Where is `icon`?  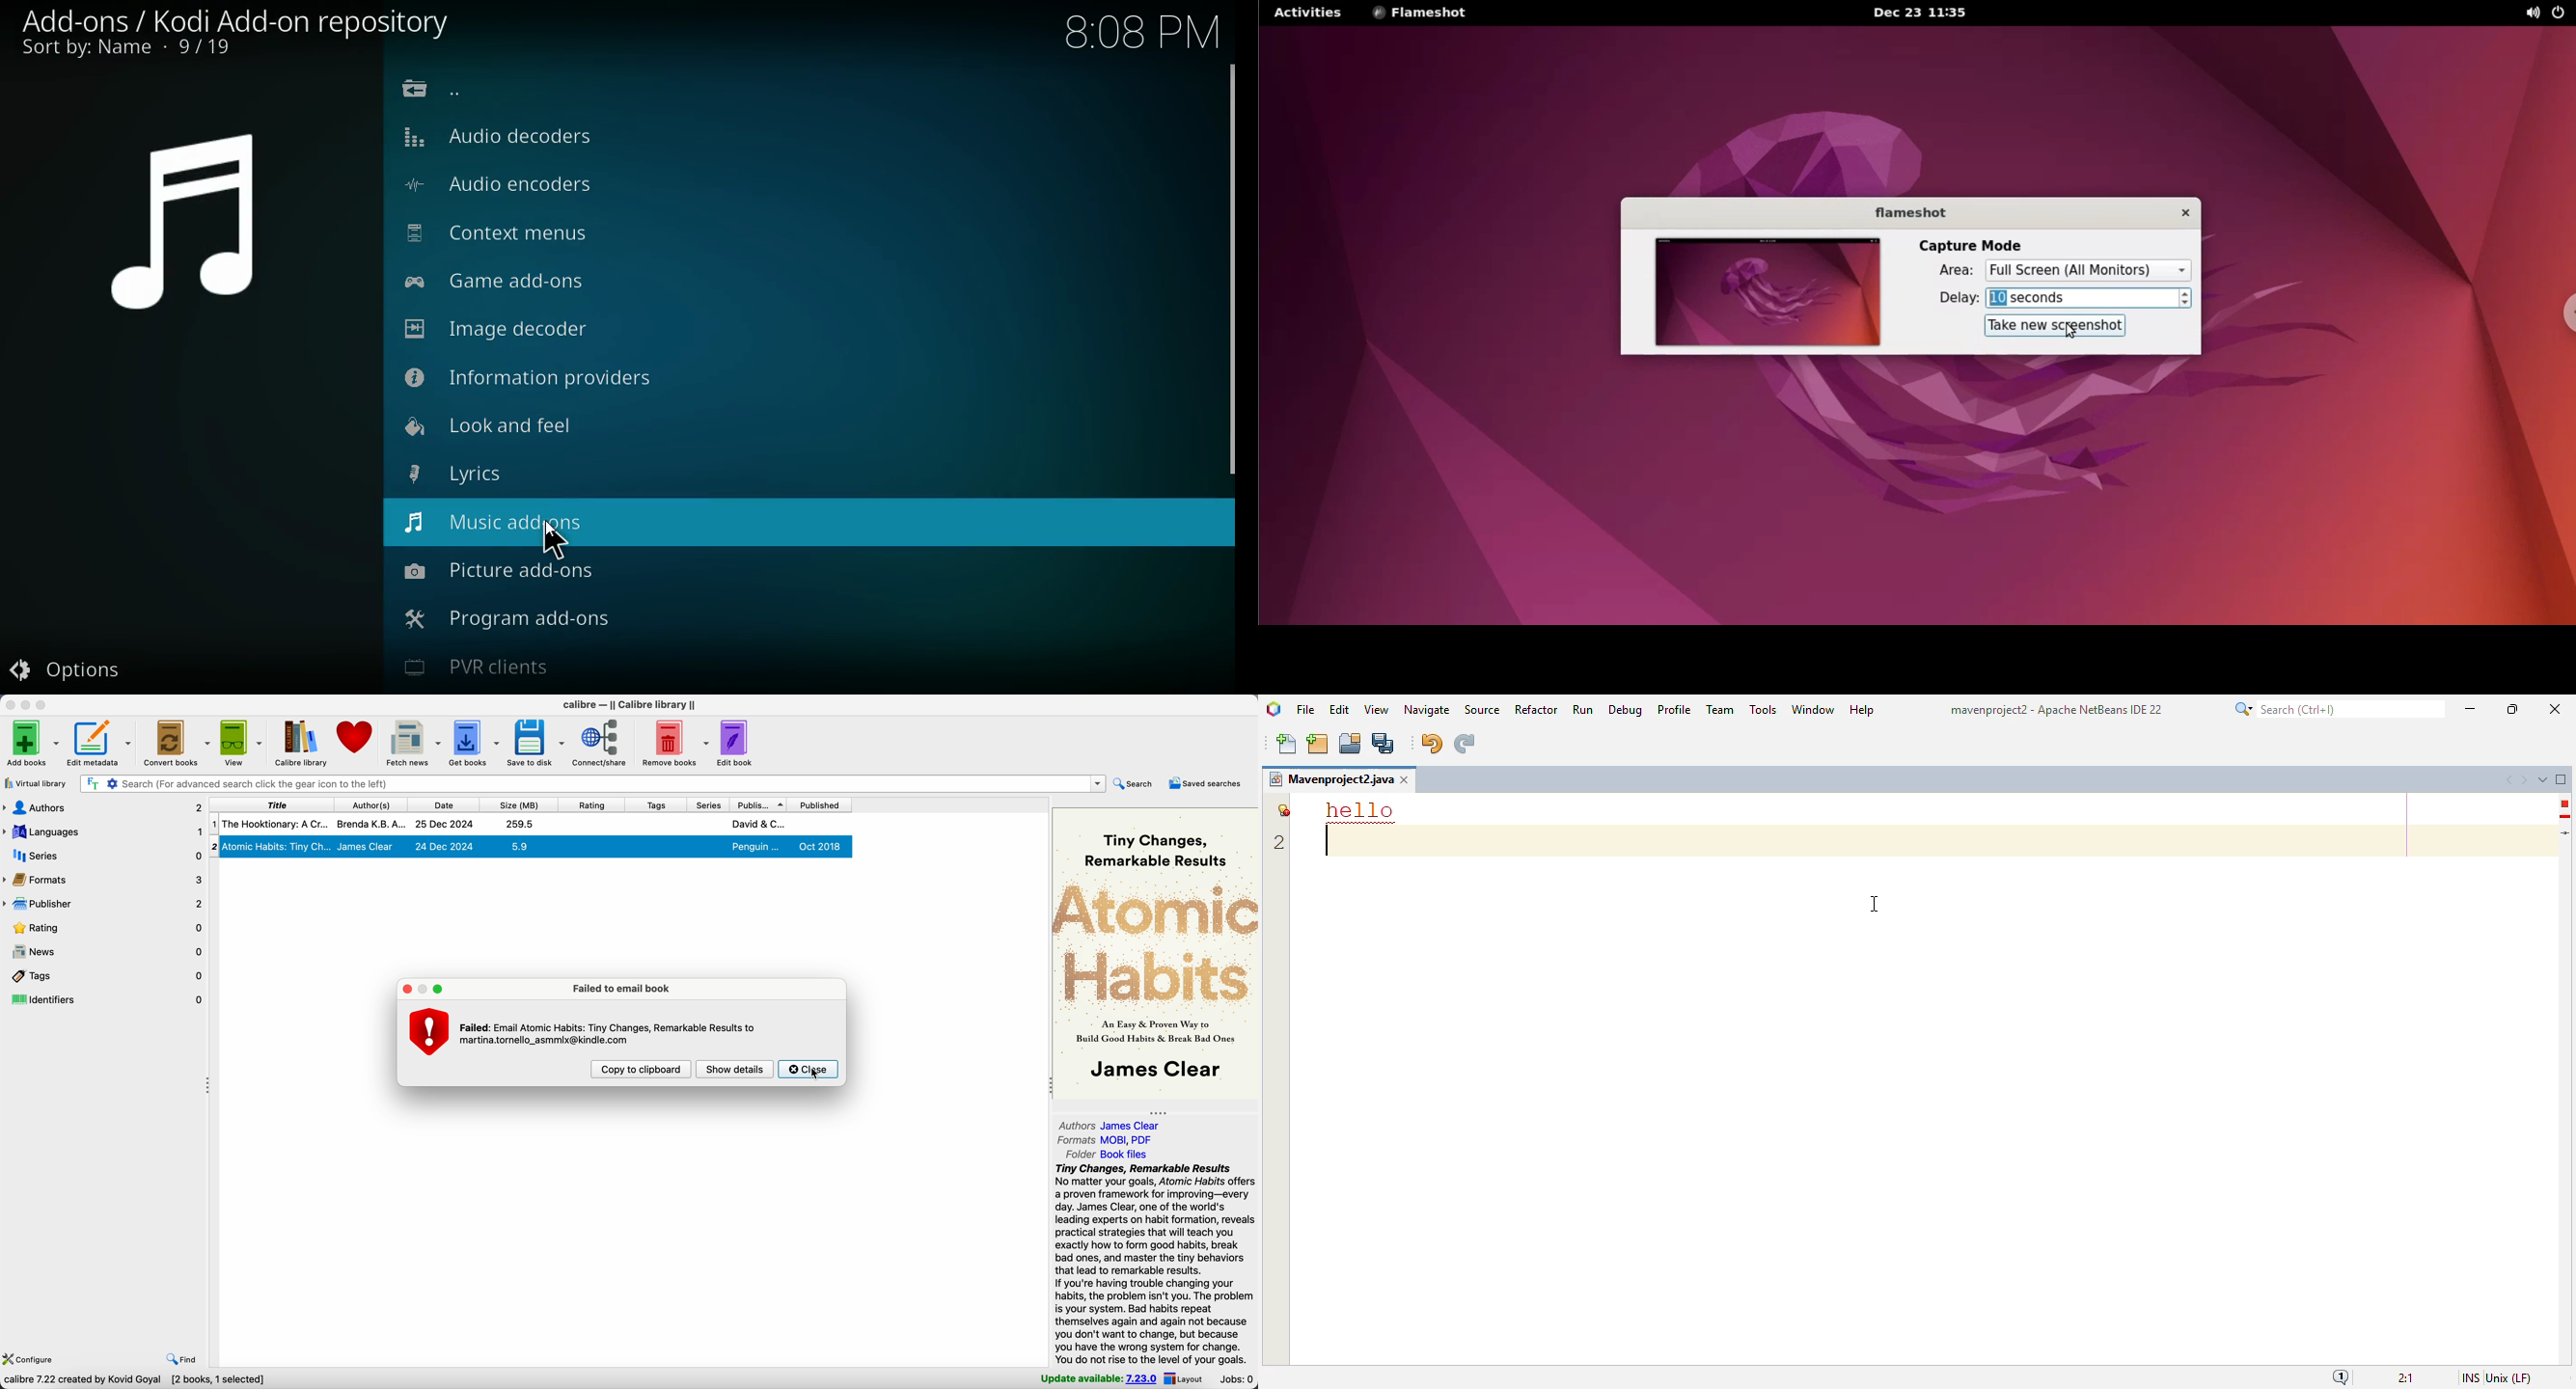 icon is located at coordinates (430, 1031).